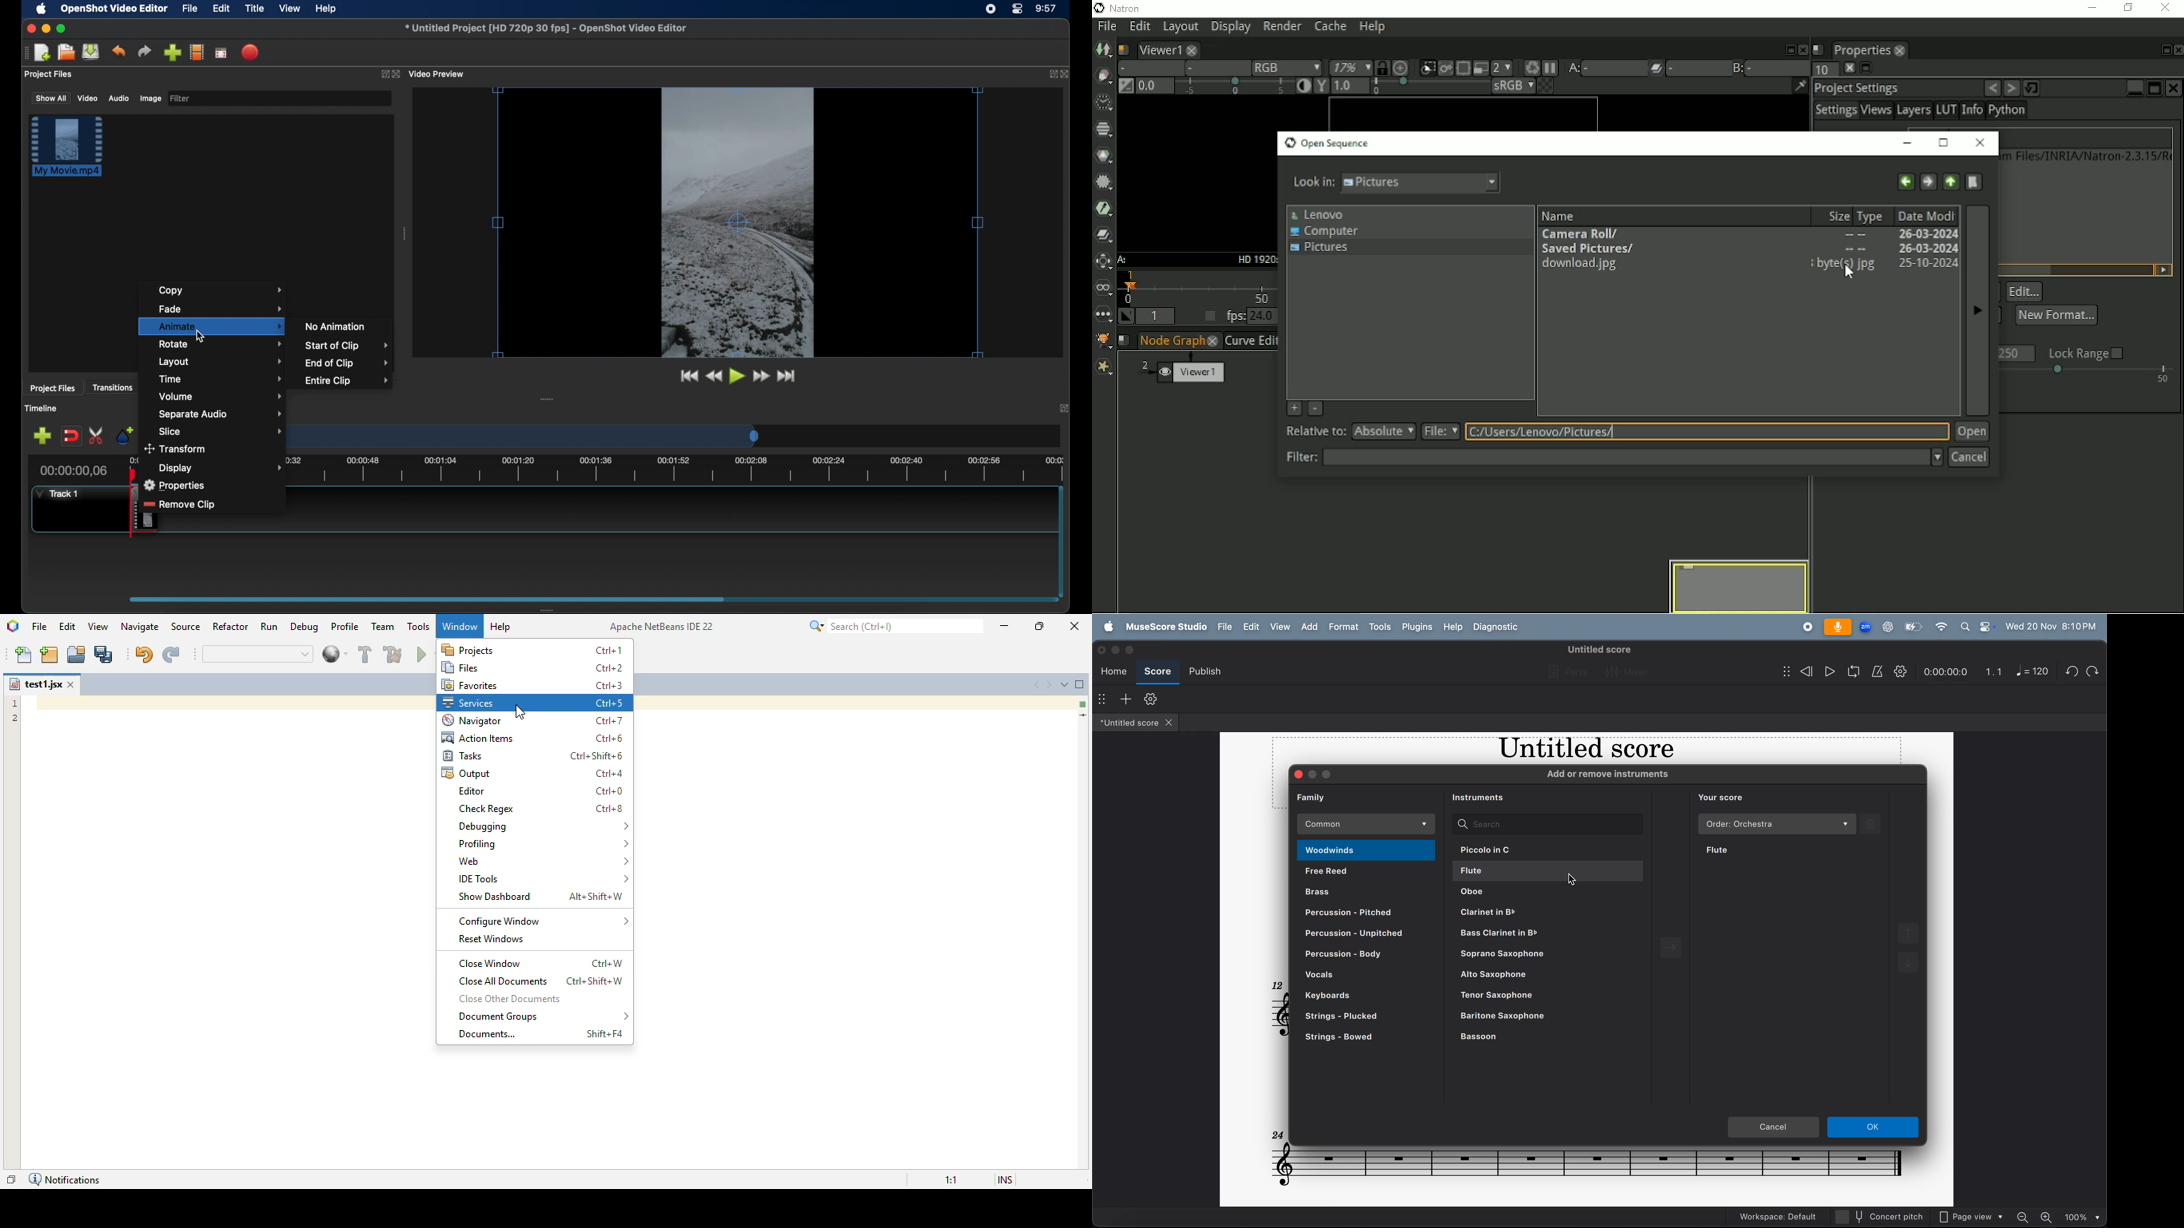  I want to click on close, so click(1173, 723).